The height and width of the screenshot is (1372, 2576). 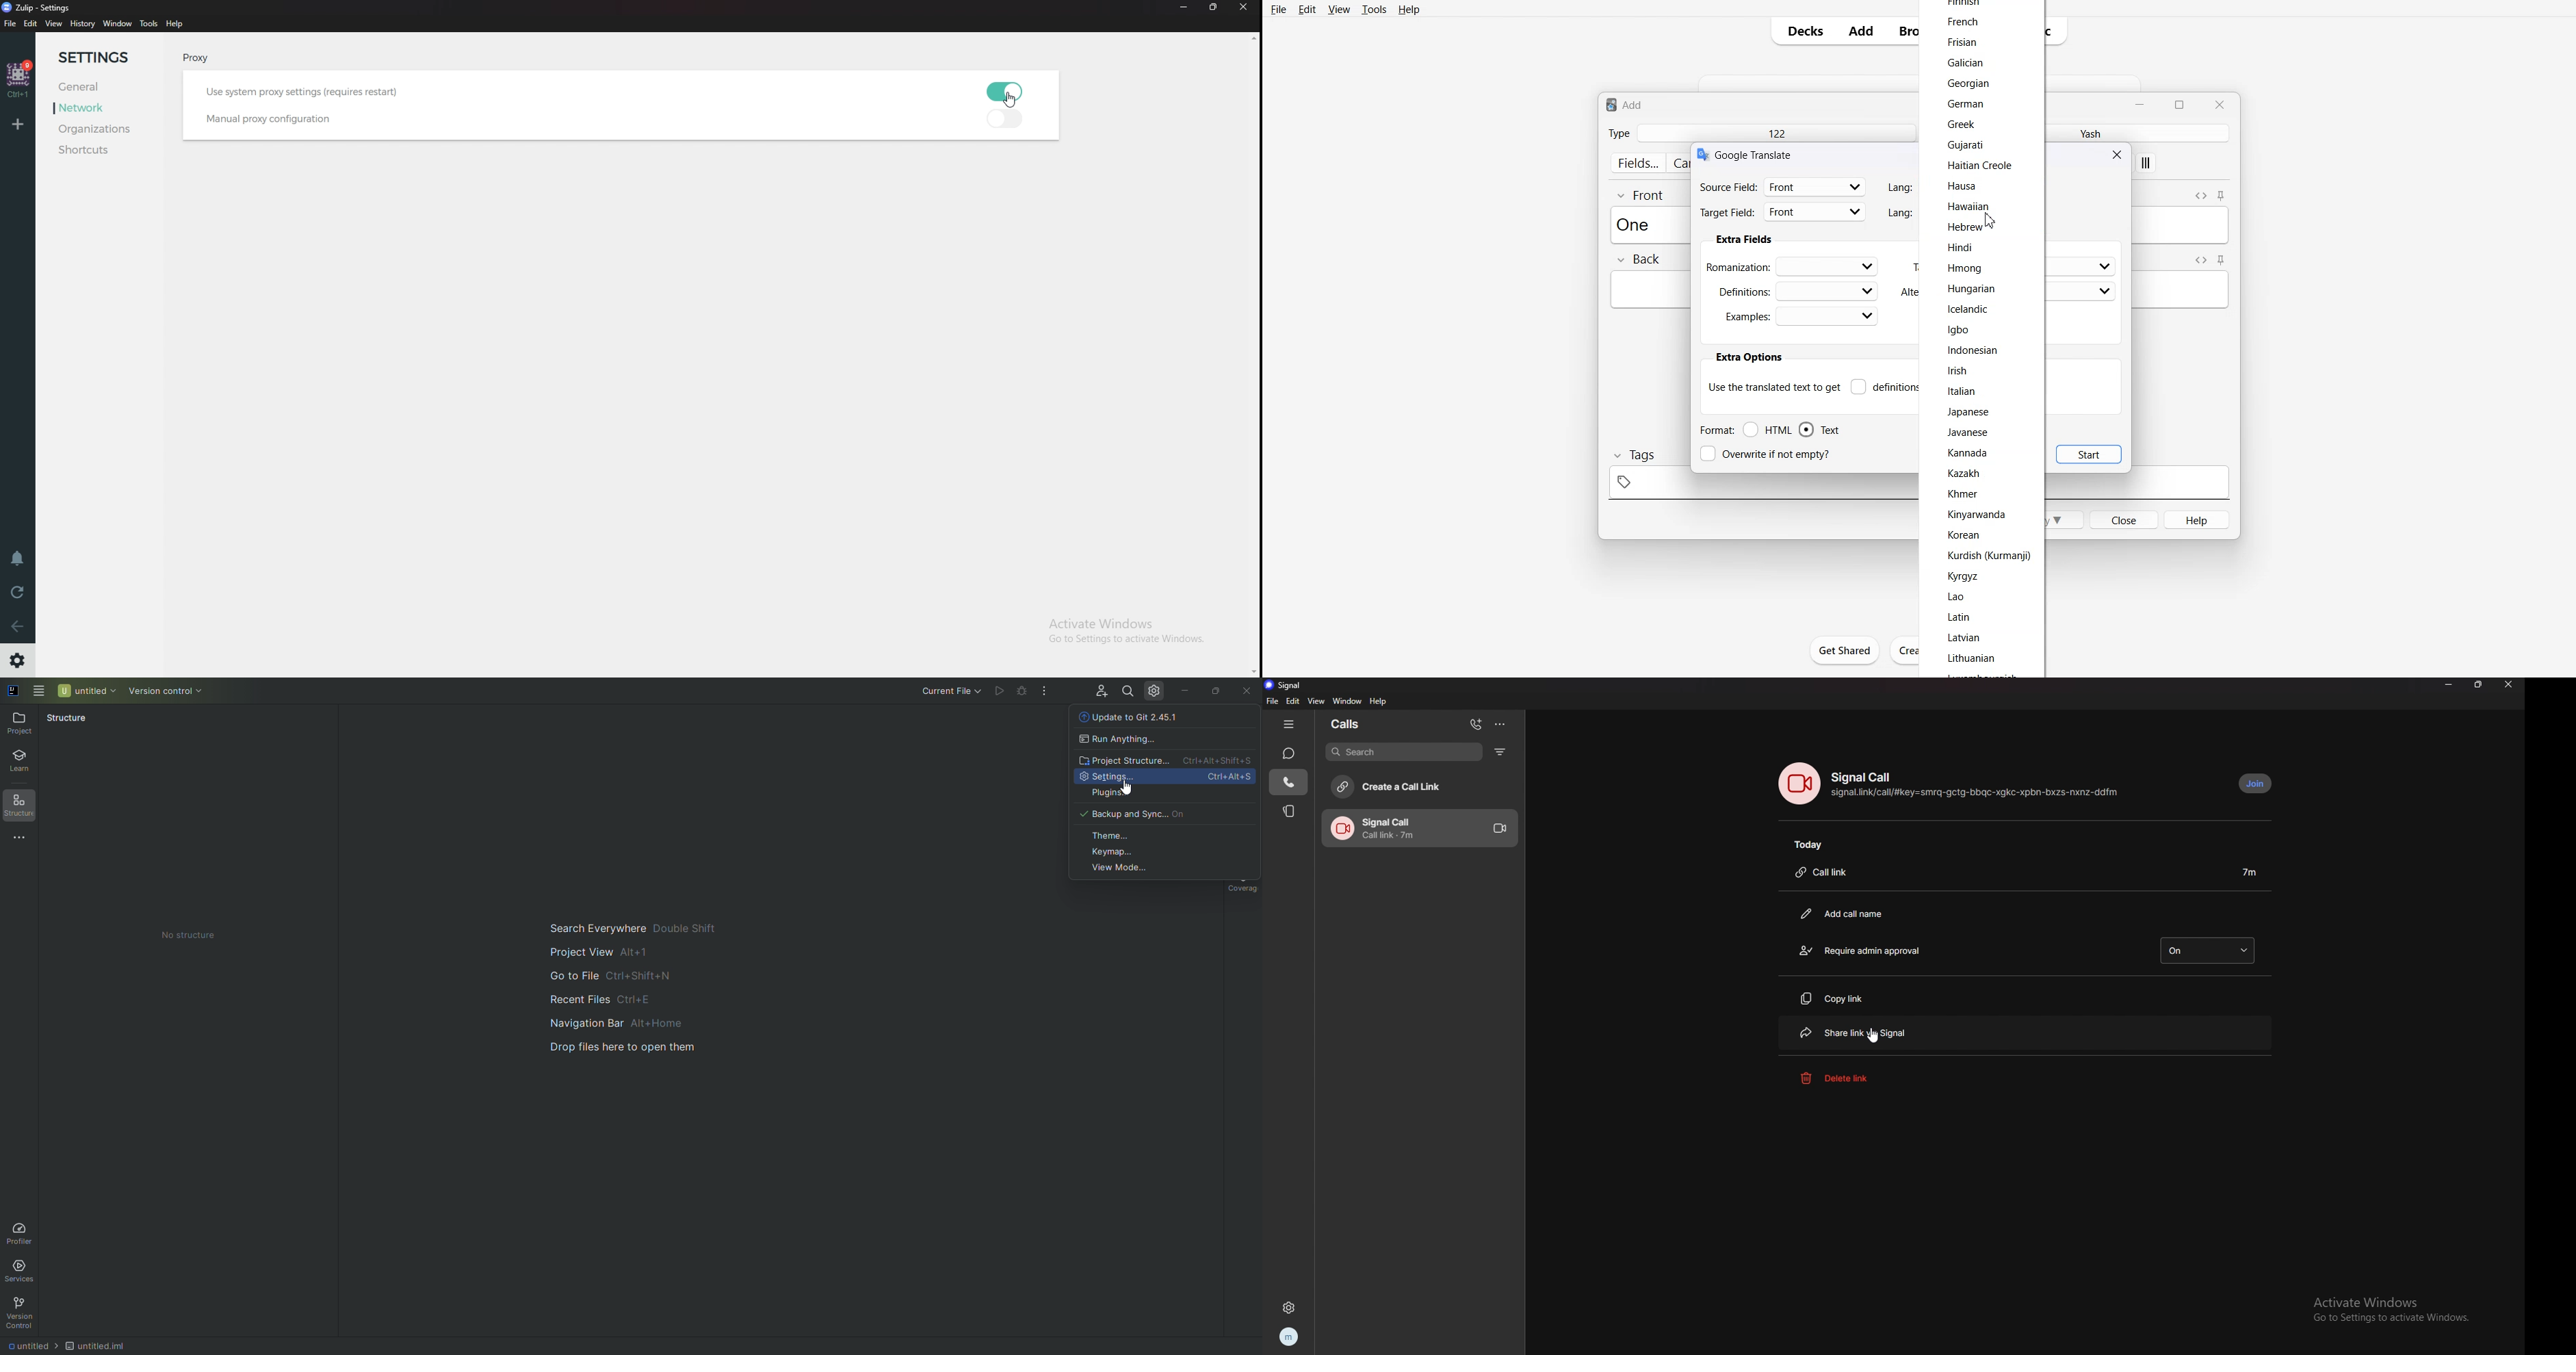 What do you see at coordinates (2089, 454) in the screenshot?
I see `Start` at bounding box center [2089, 454].